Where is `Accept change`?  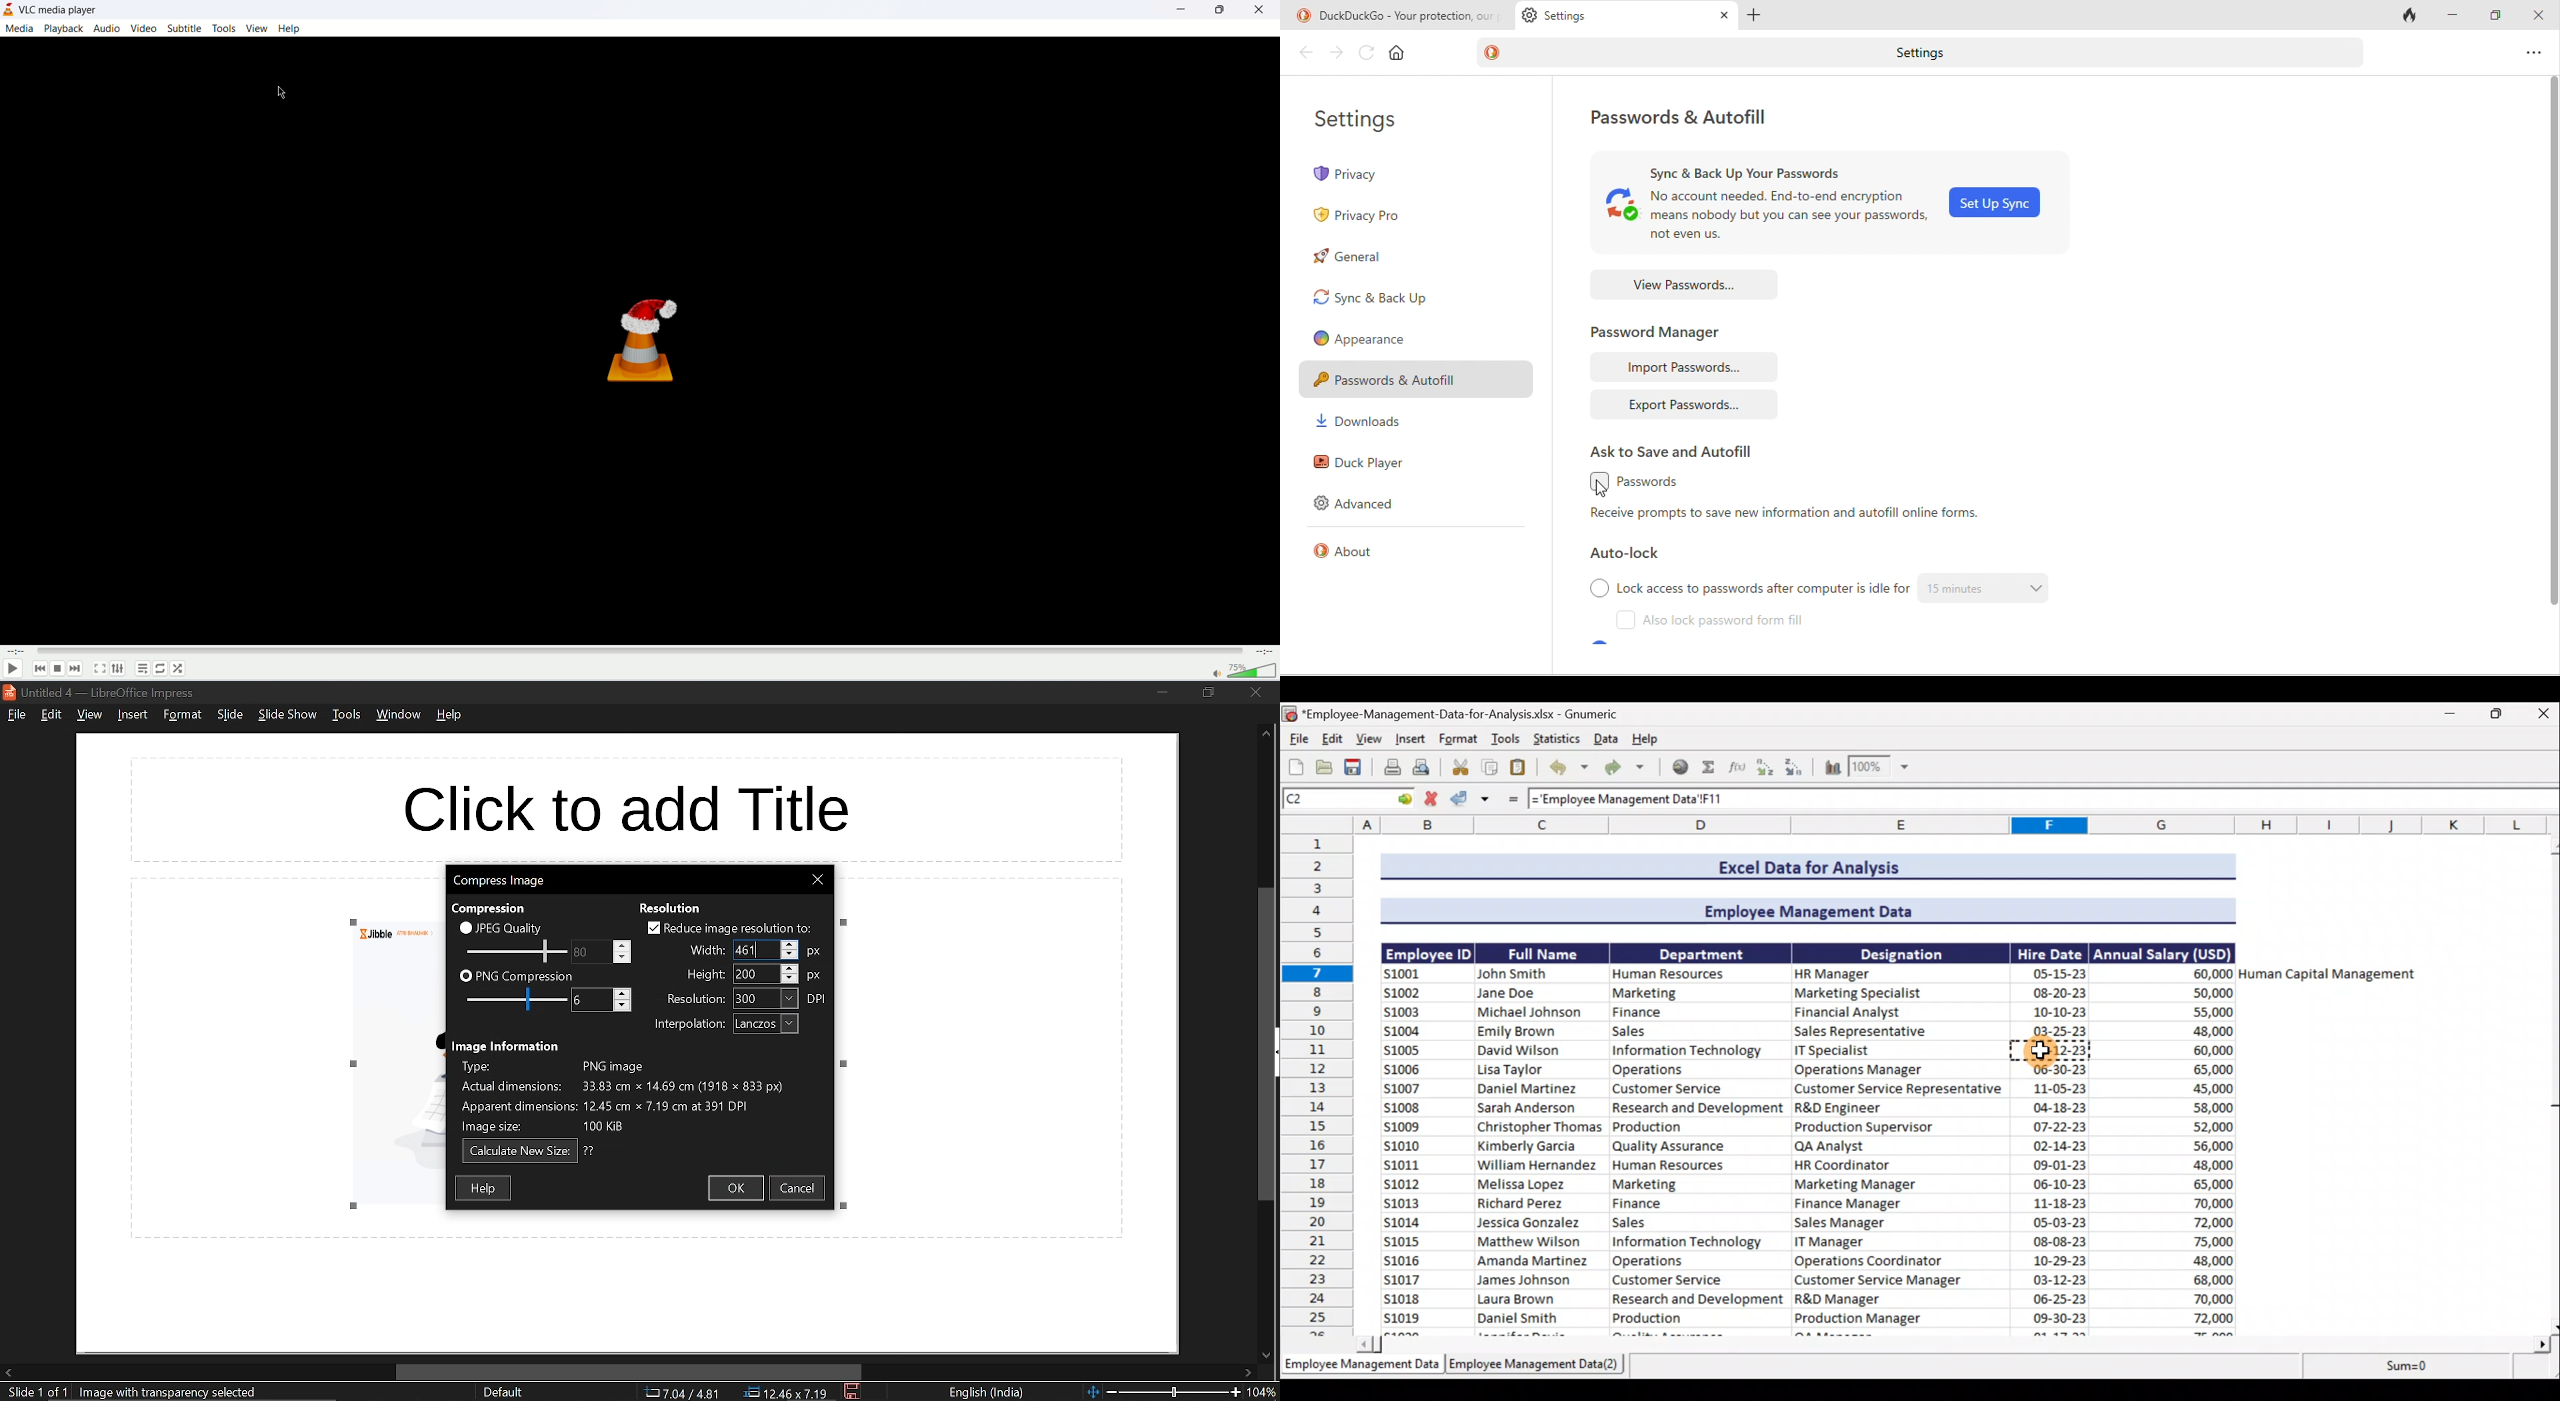
Accept change is located at coordinates (1470, 802).